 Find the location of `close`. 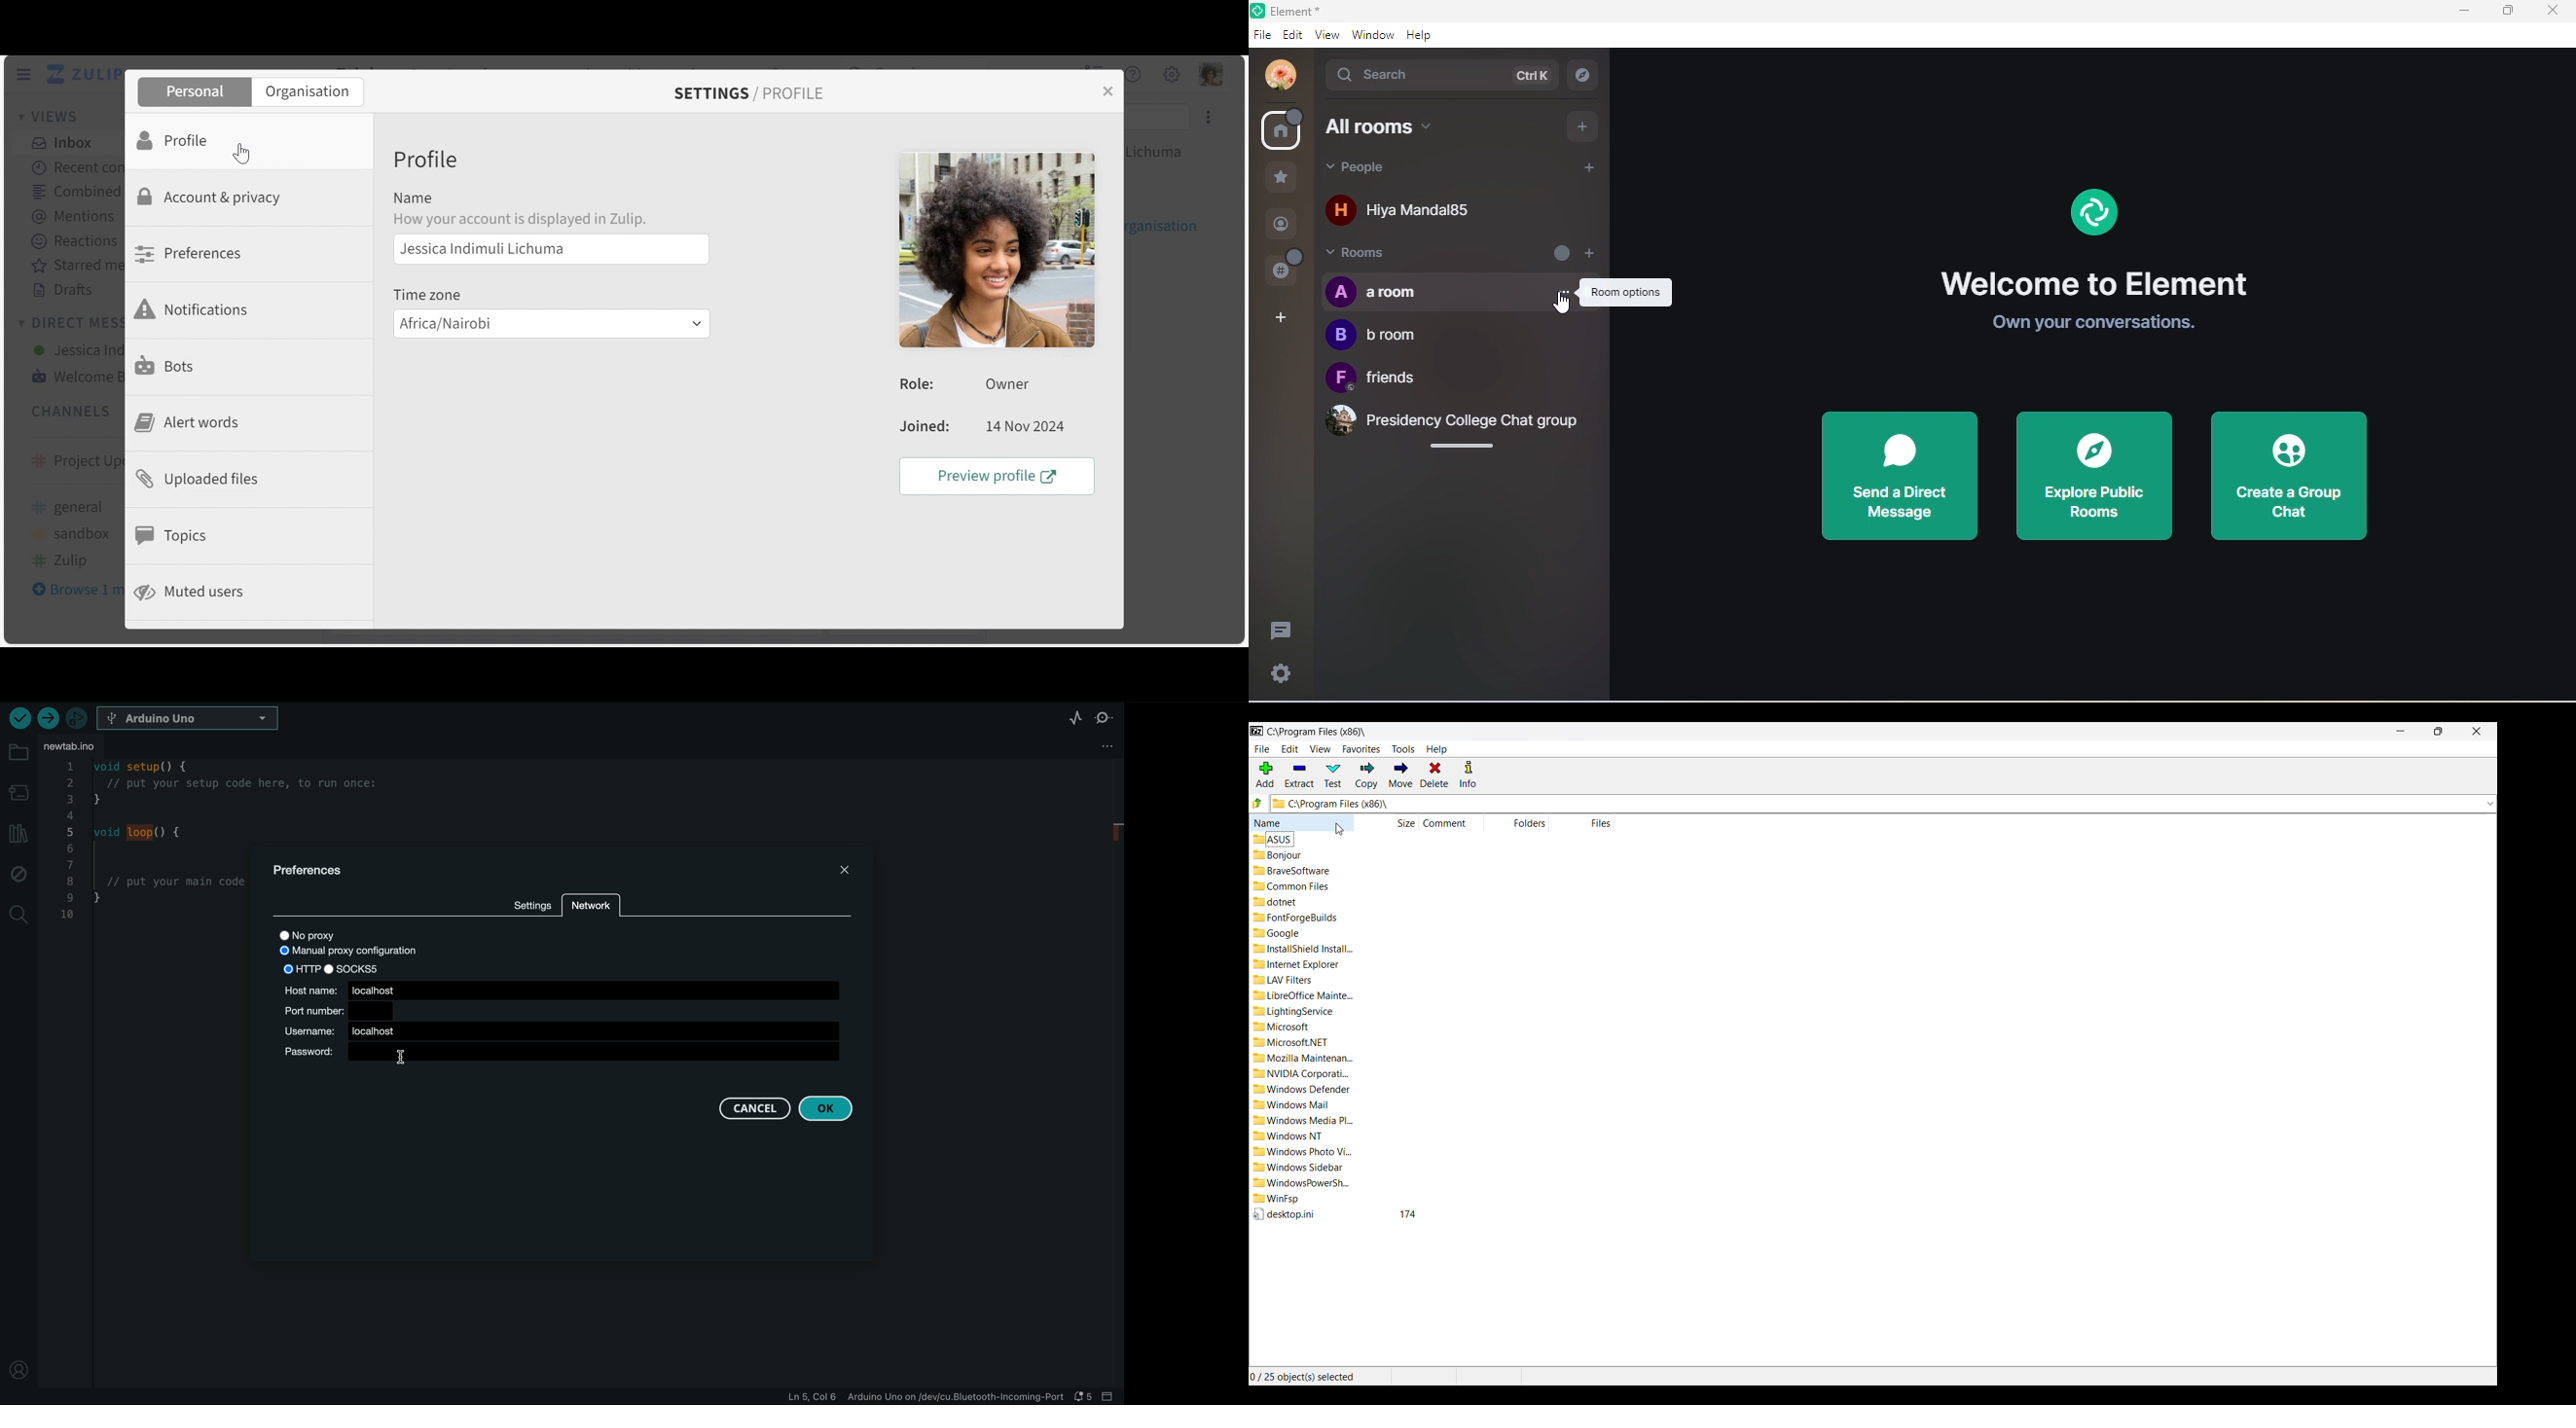

close is located at coordinates (2553, 11).